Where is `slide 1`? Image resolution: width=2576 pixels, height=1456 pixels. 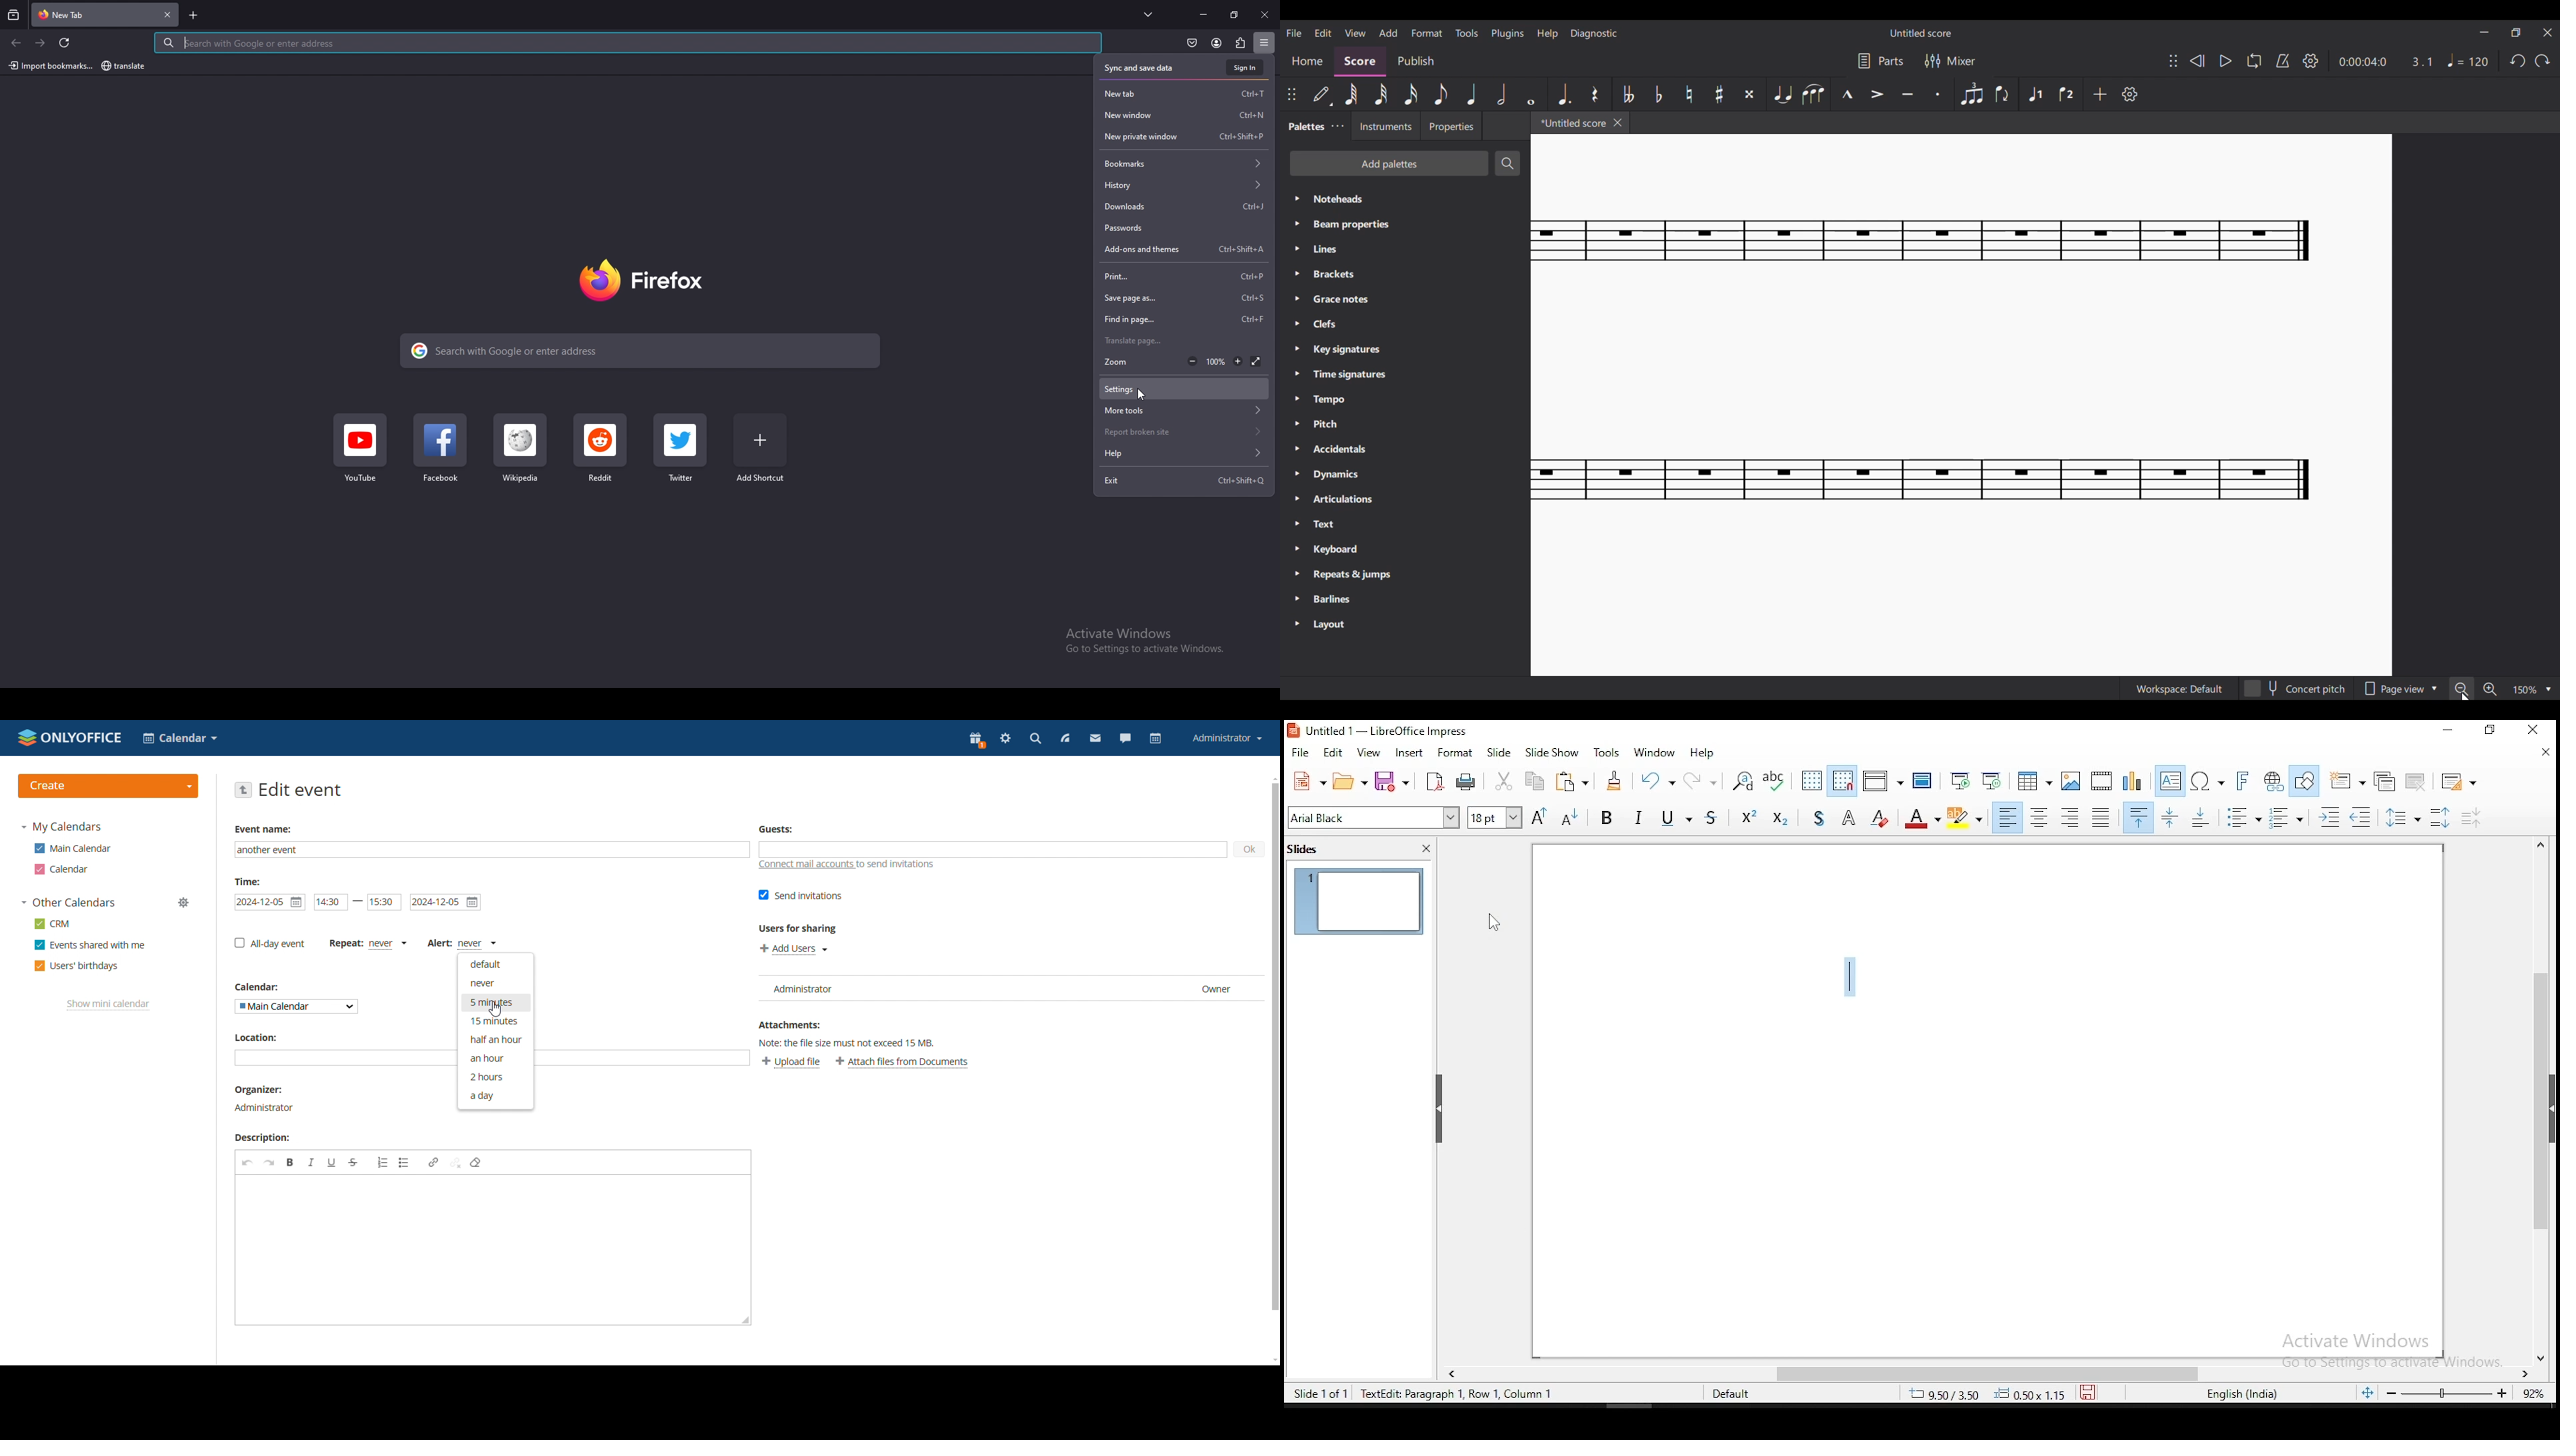 slide 1 is located at coordinates (1359, 901).